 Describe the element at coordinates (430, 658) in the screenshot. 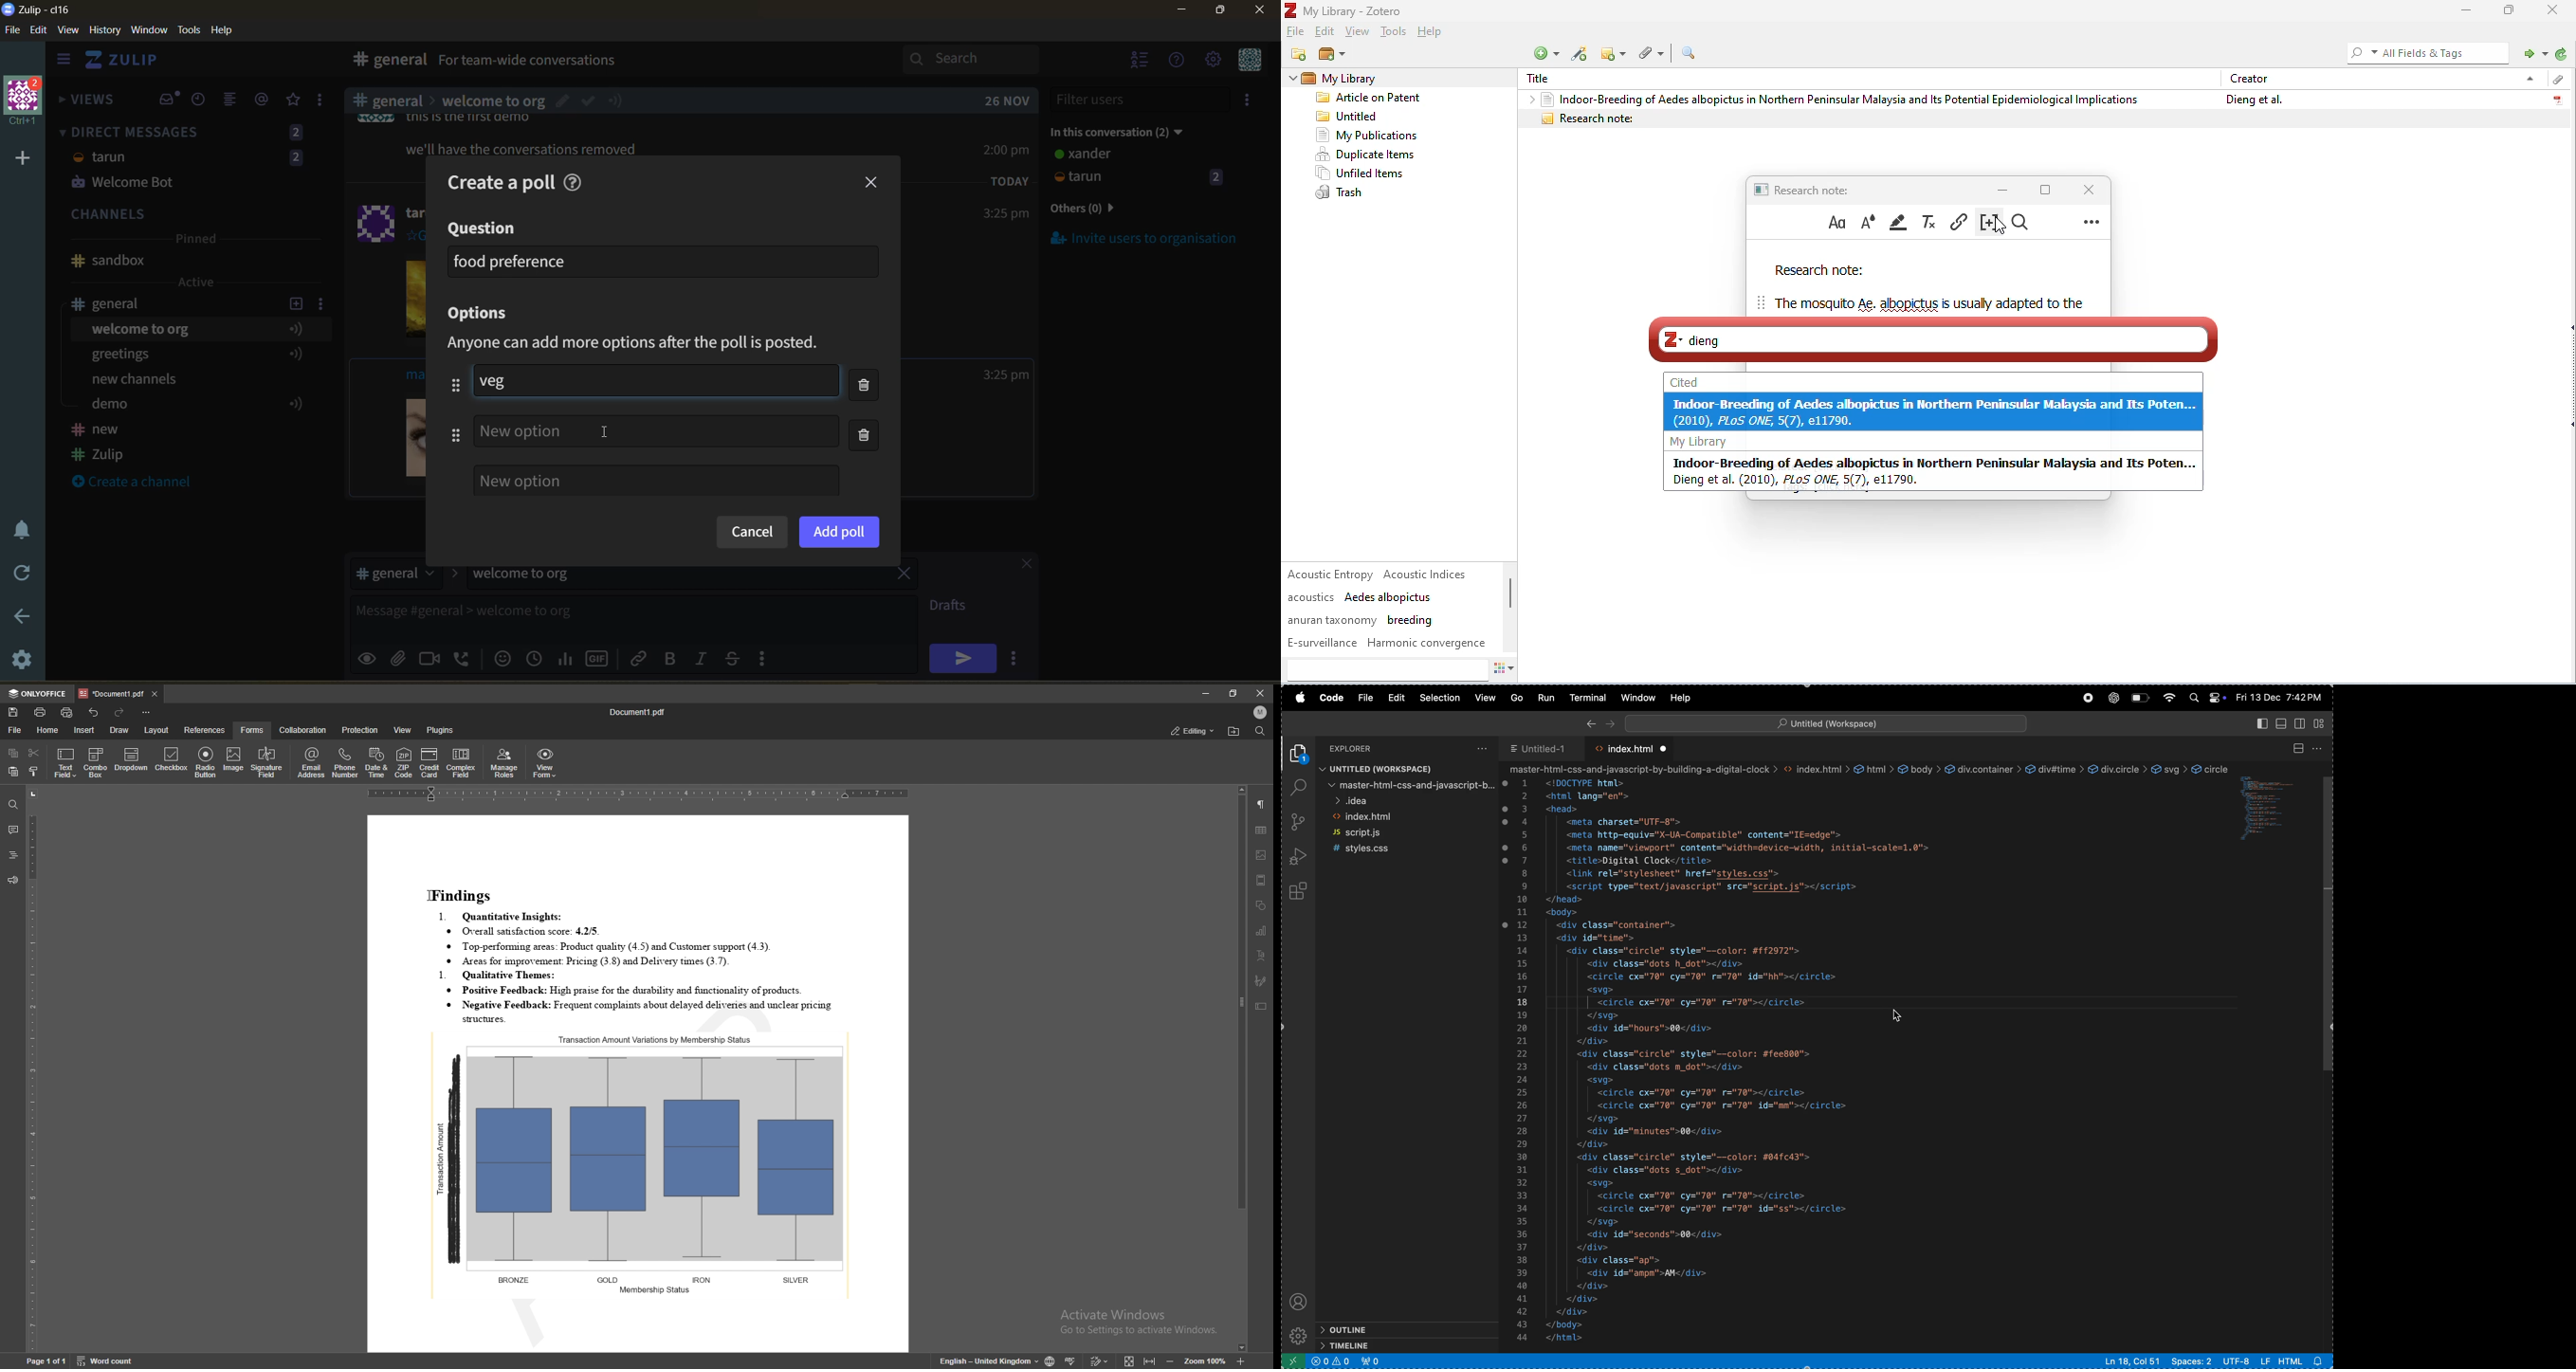

I see `add video call` at that location.